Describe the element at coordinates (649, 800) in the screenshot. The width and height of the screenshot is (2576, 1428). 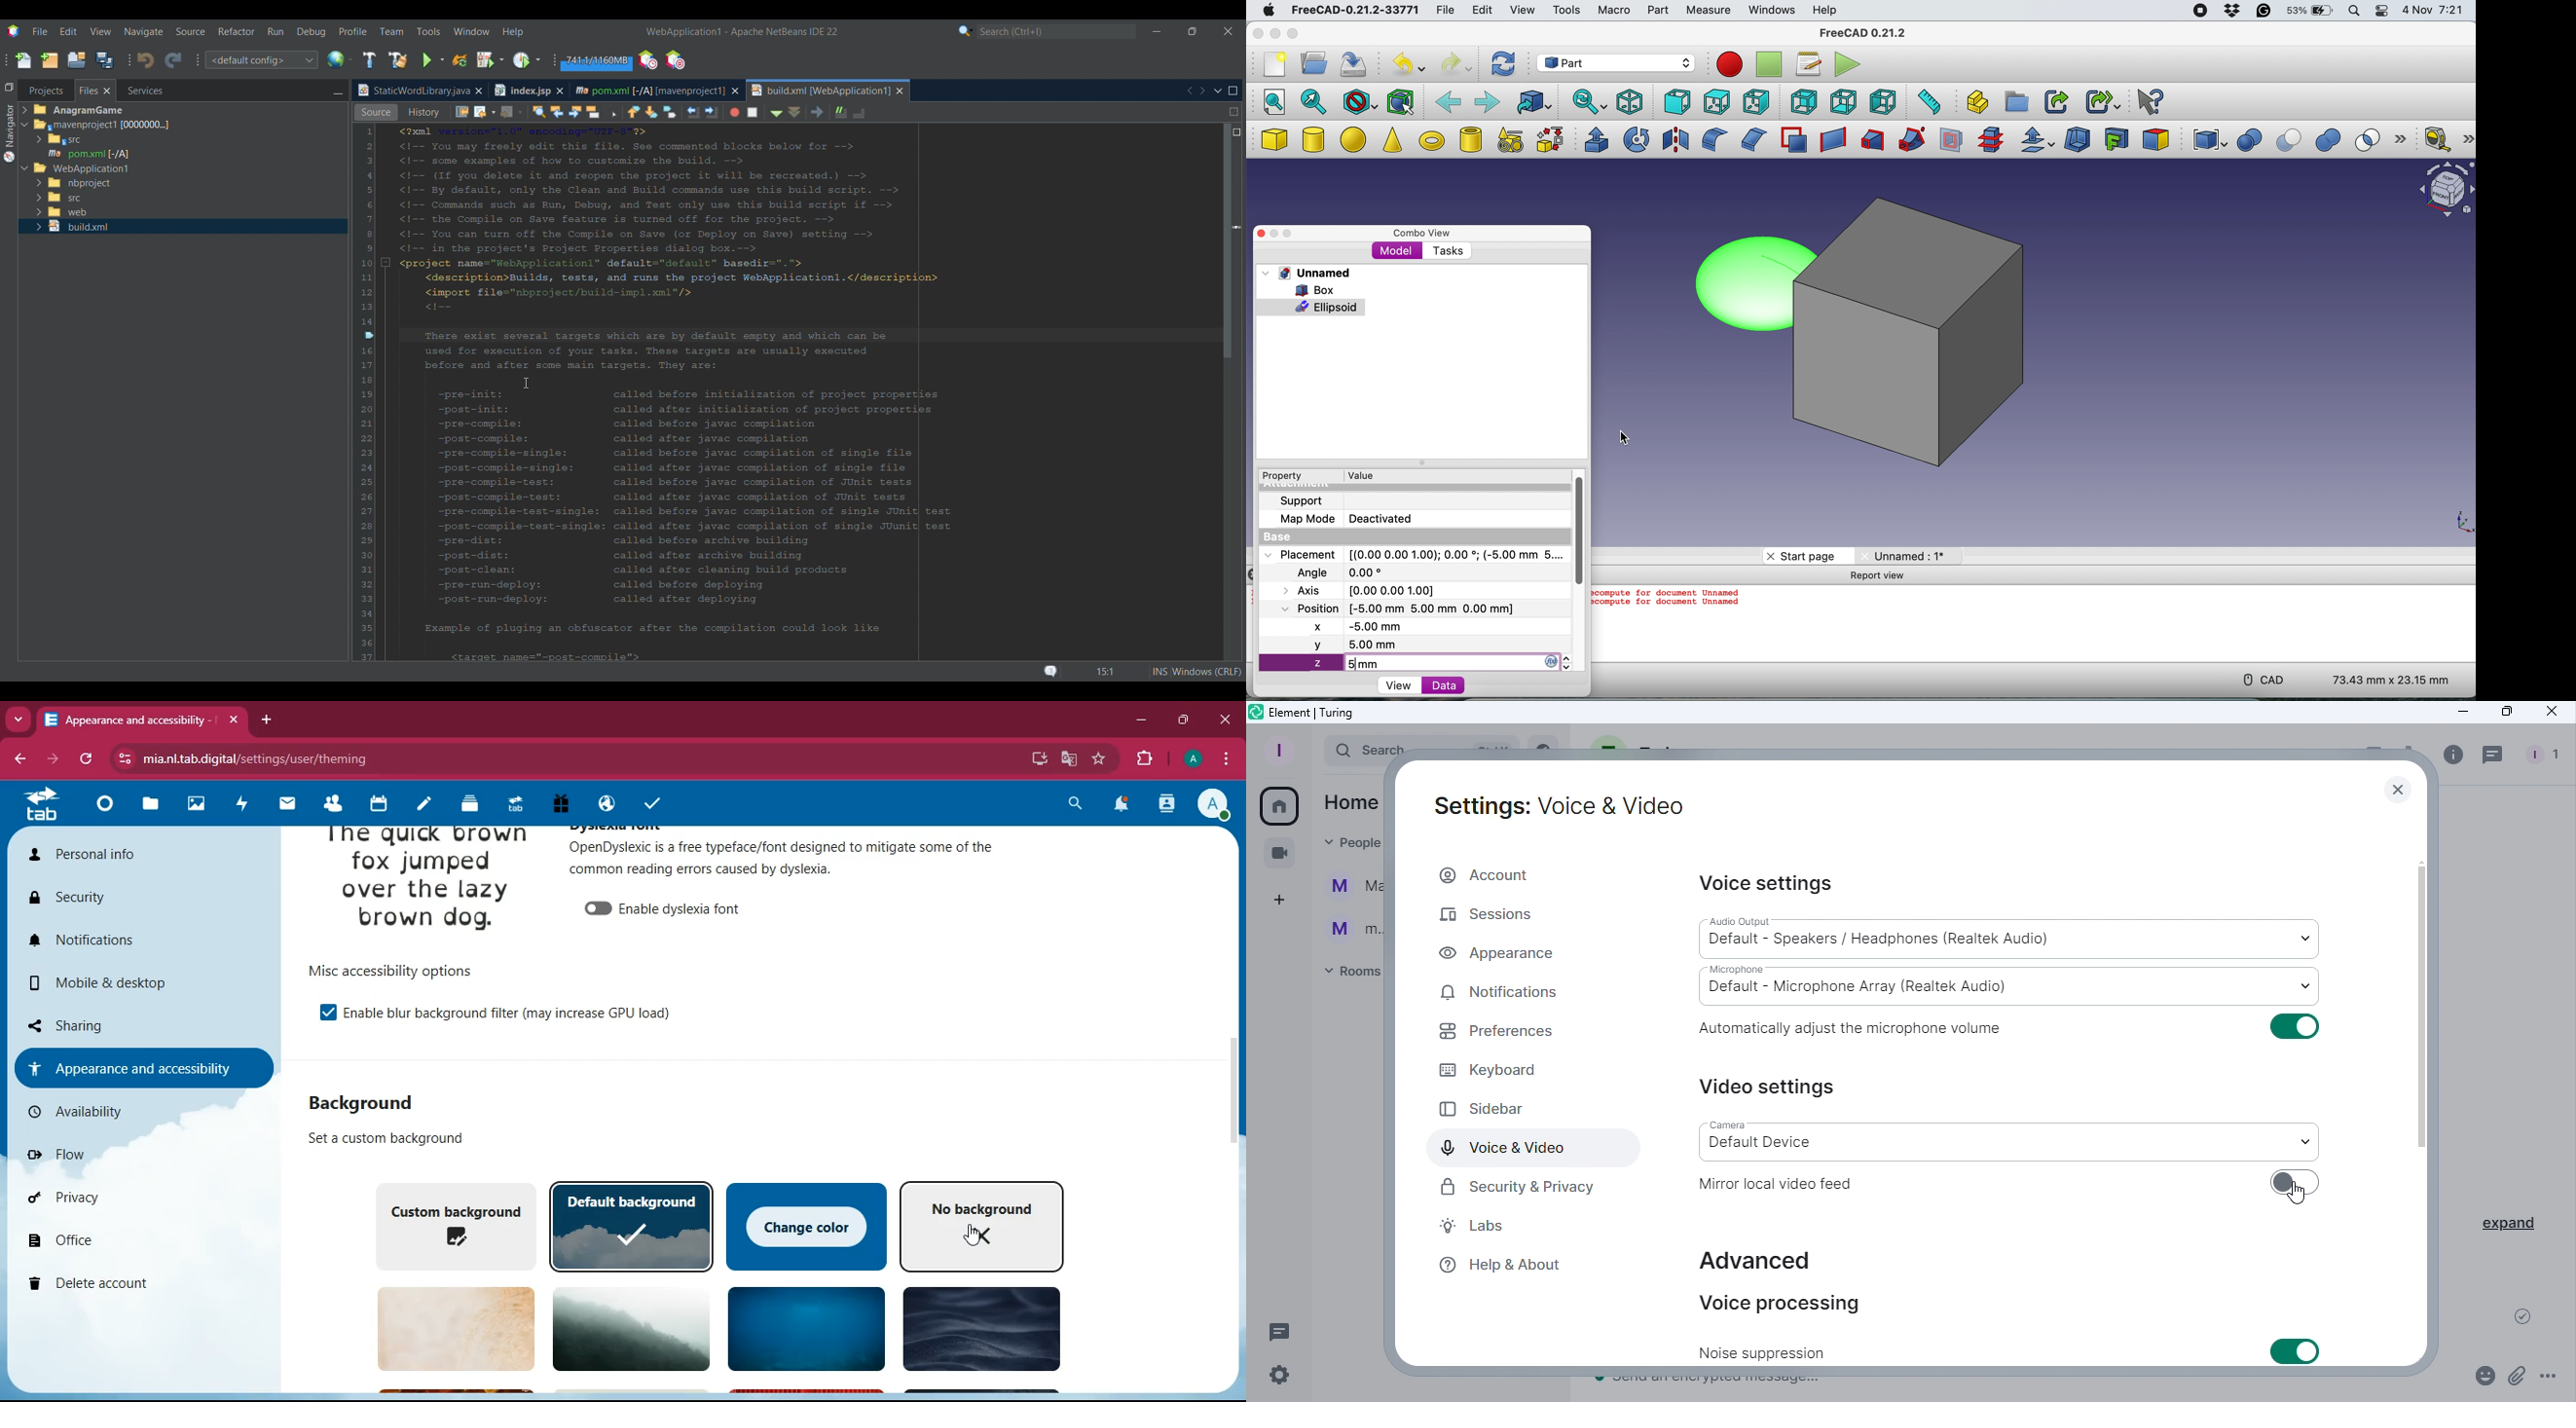
I see `tasks` at that location.